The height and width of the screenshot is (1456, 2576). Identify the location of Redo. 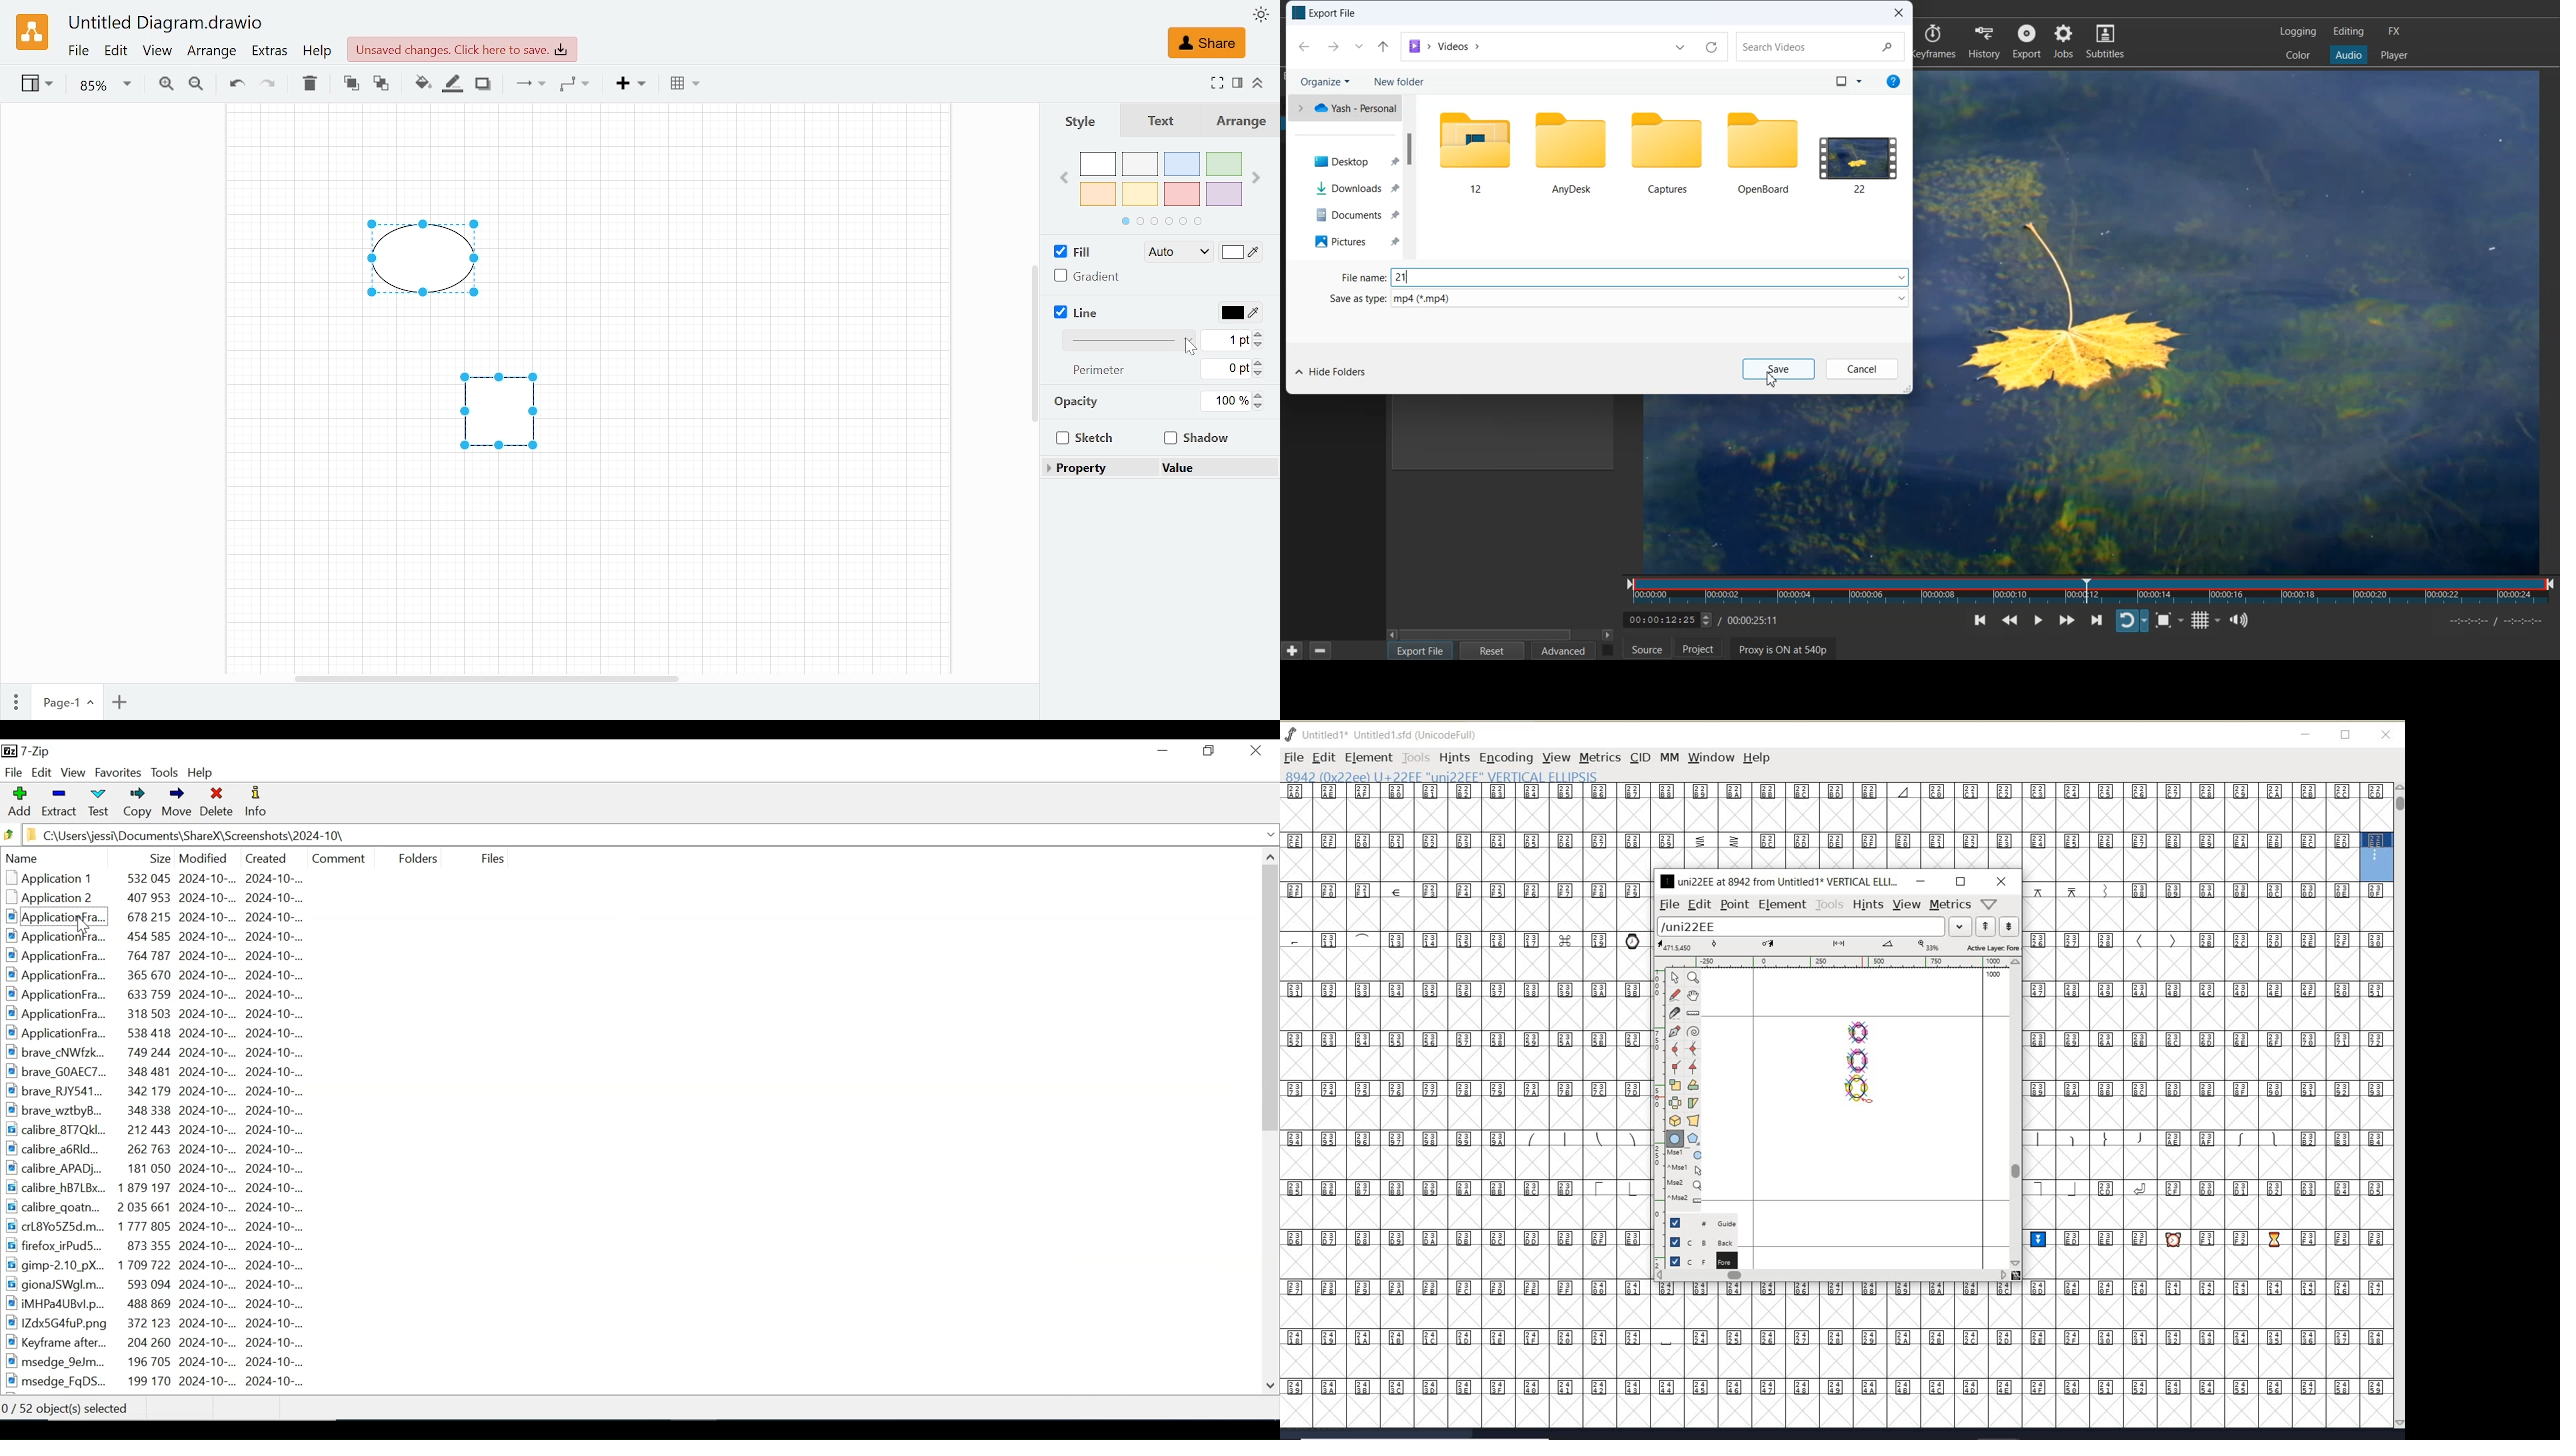
(268, 85).